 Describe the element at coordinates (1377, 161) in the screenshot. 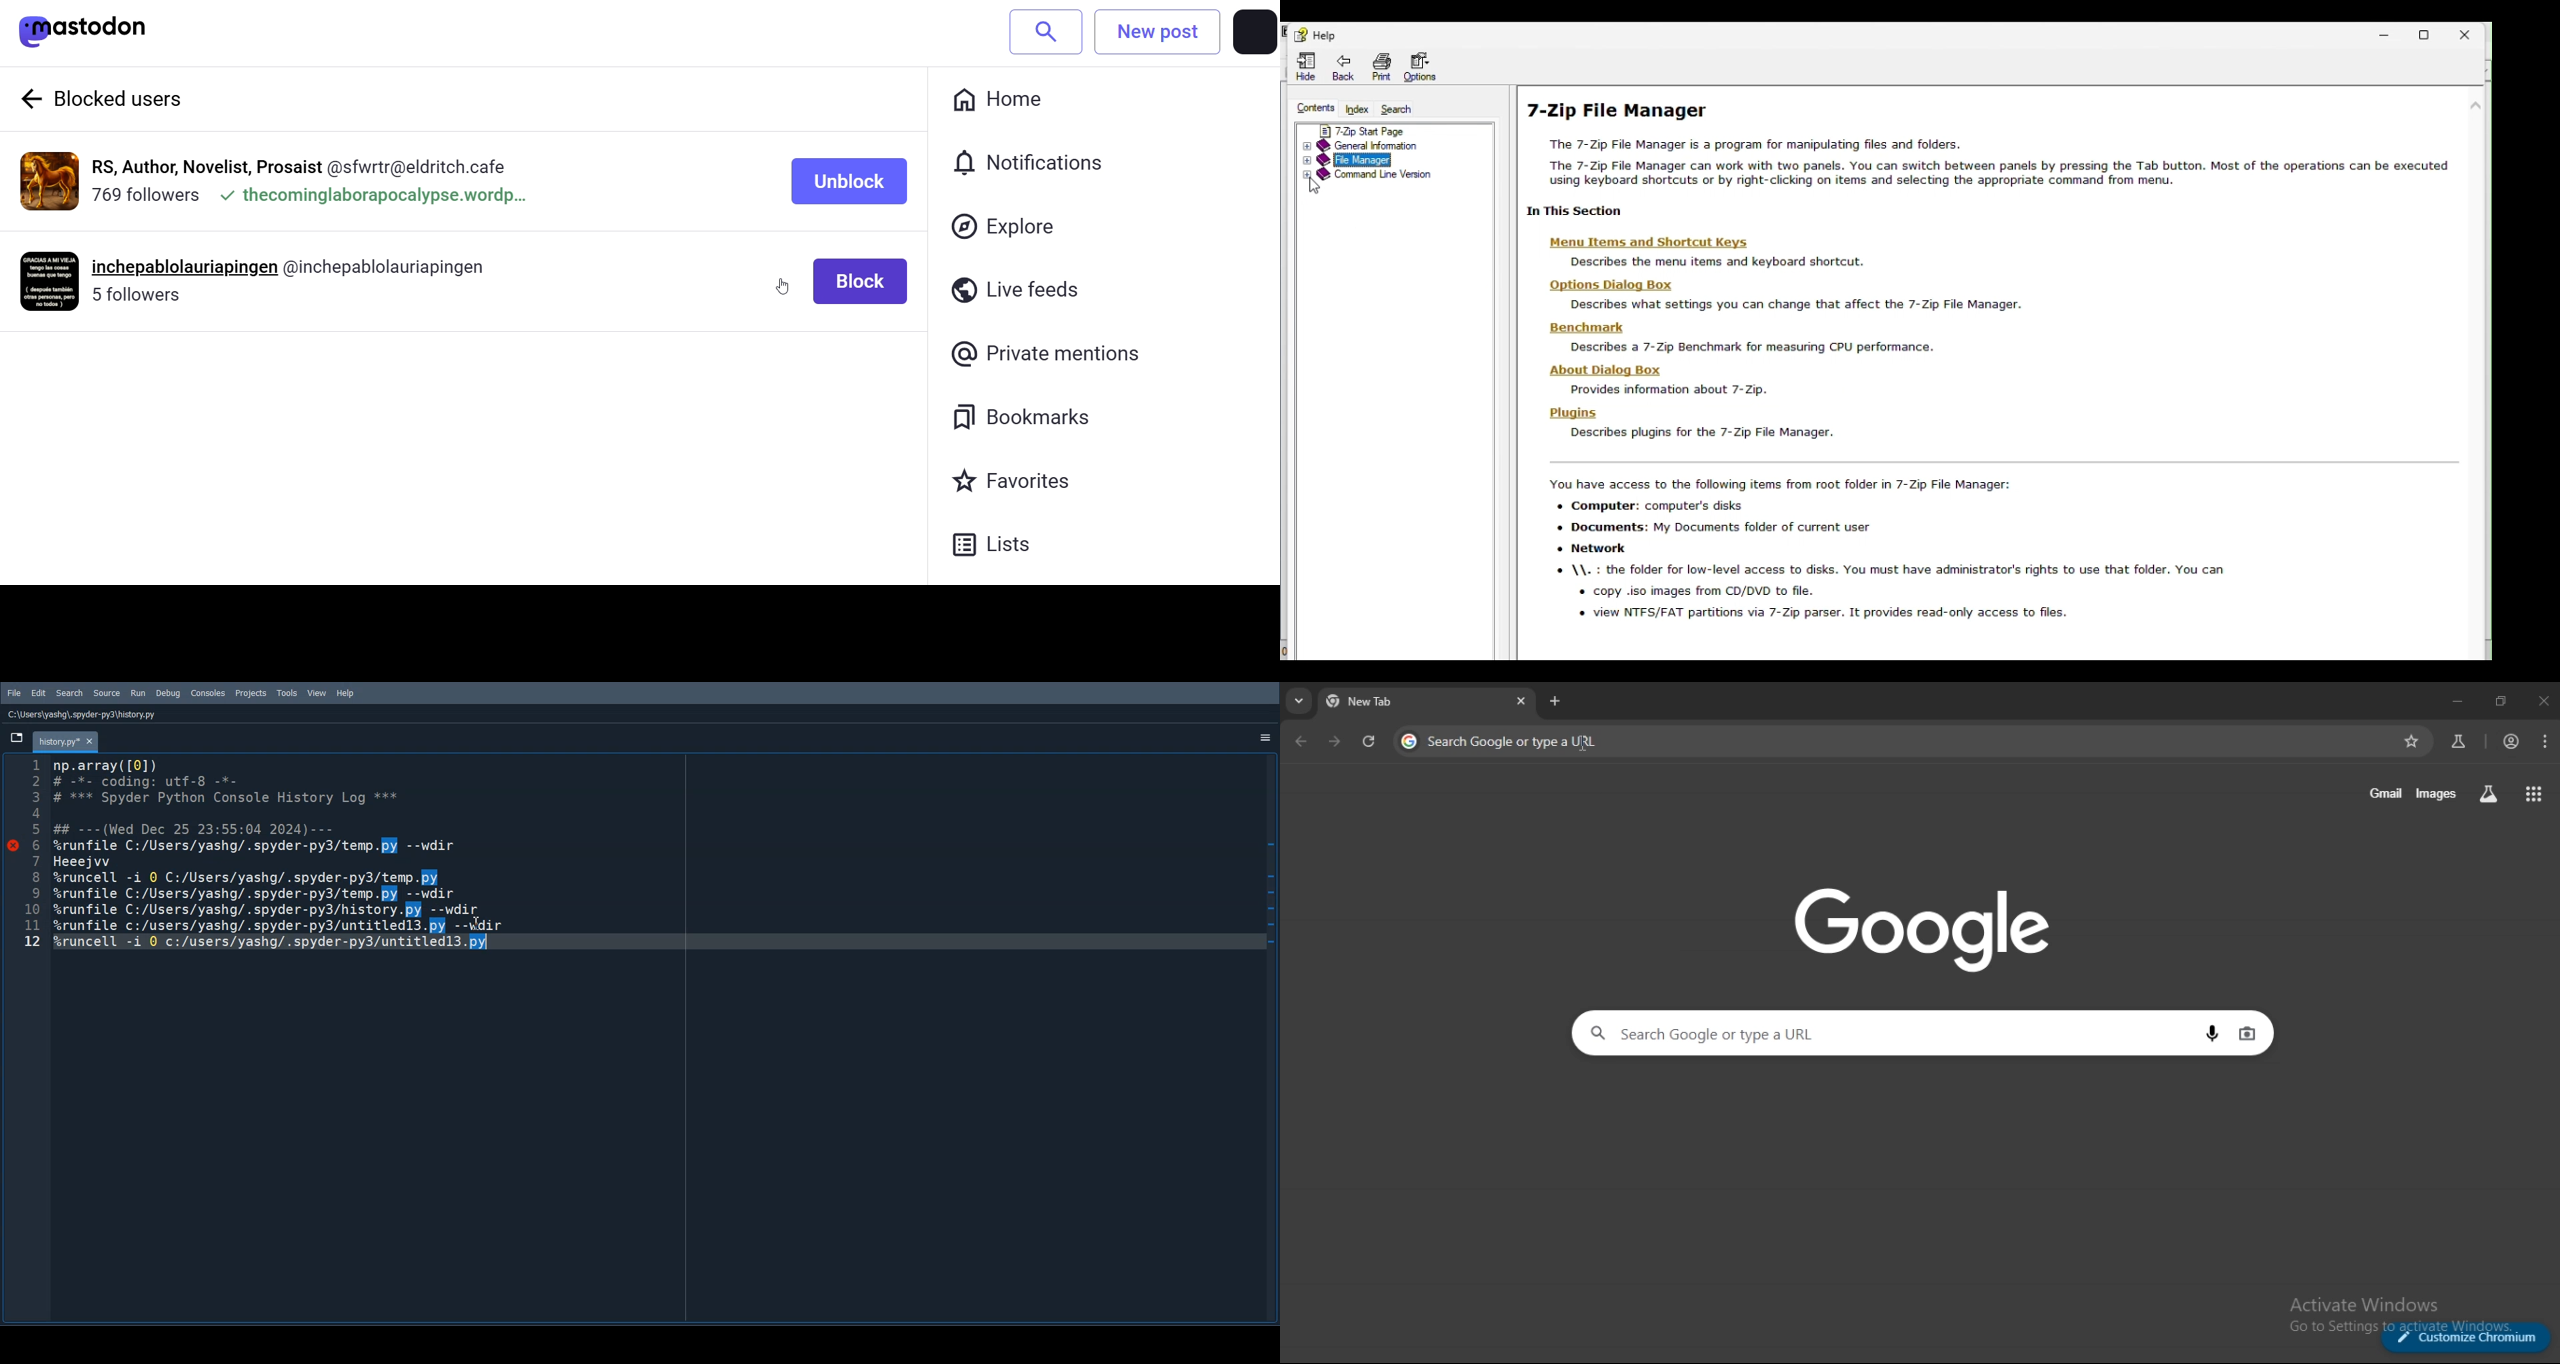

I see `File manager` at that location.